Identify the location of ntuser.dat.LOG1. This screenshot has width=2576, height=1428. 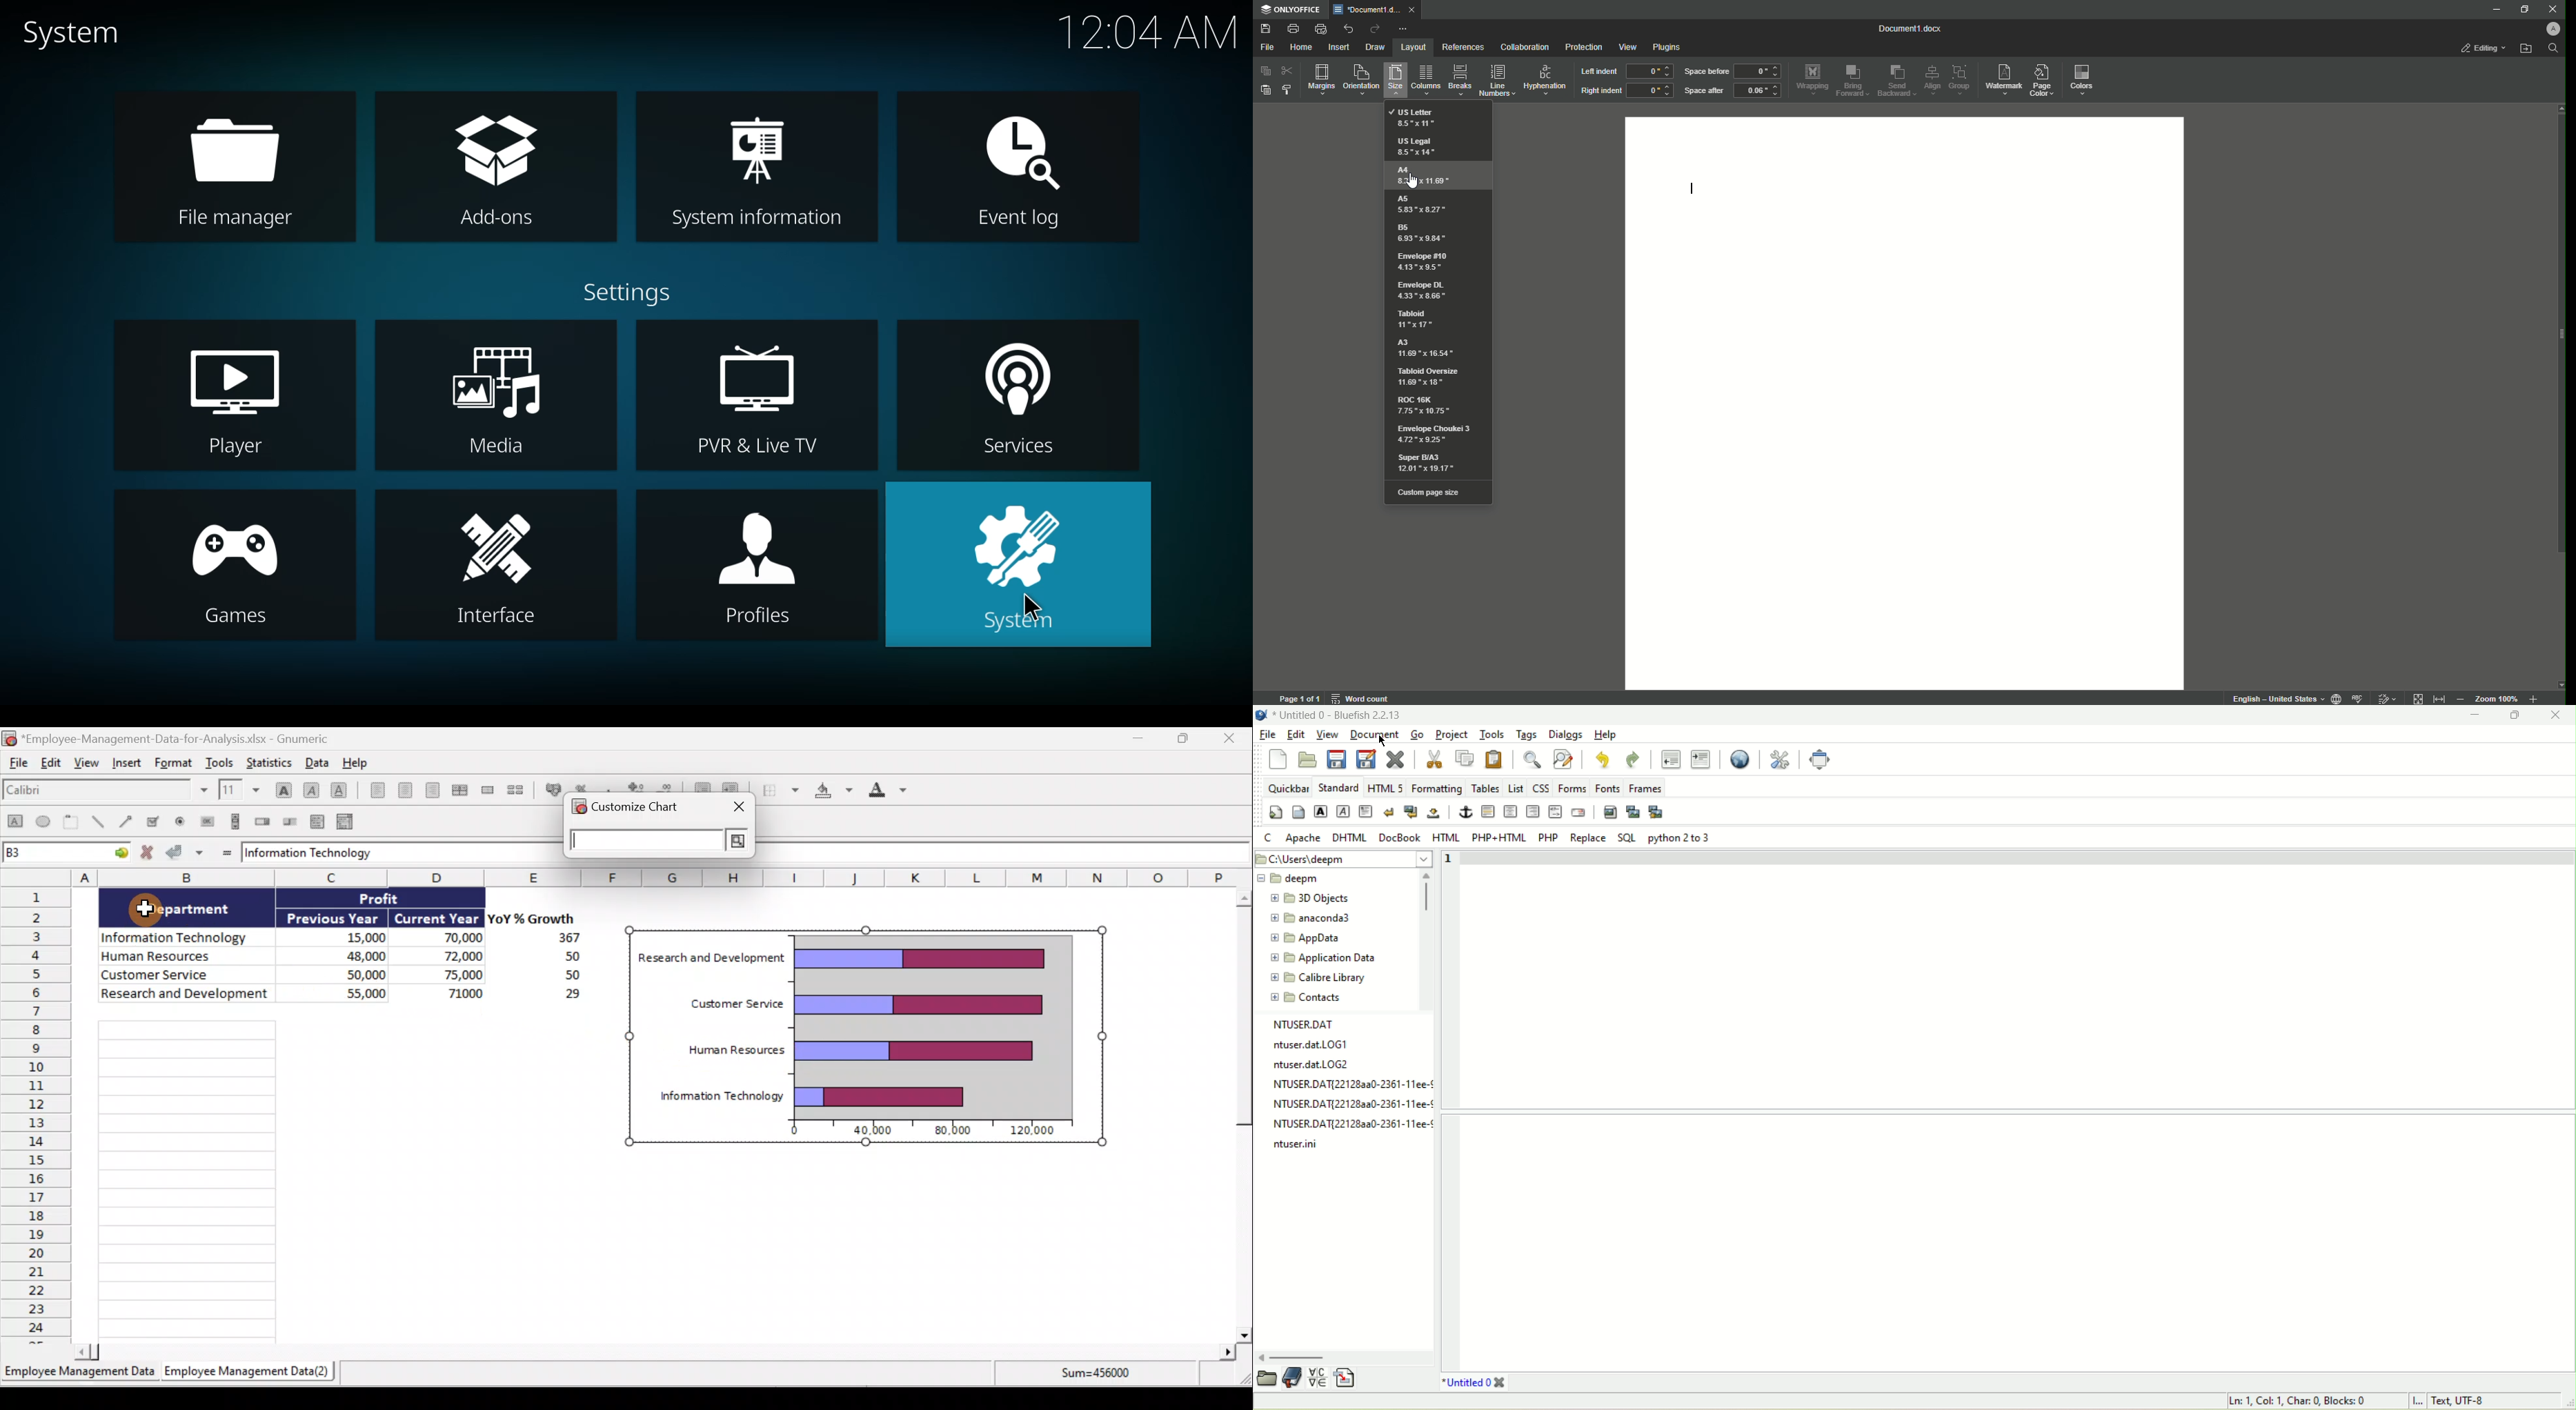
(1315, 1042).